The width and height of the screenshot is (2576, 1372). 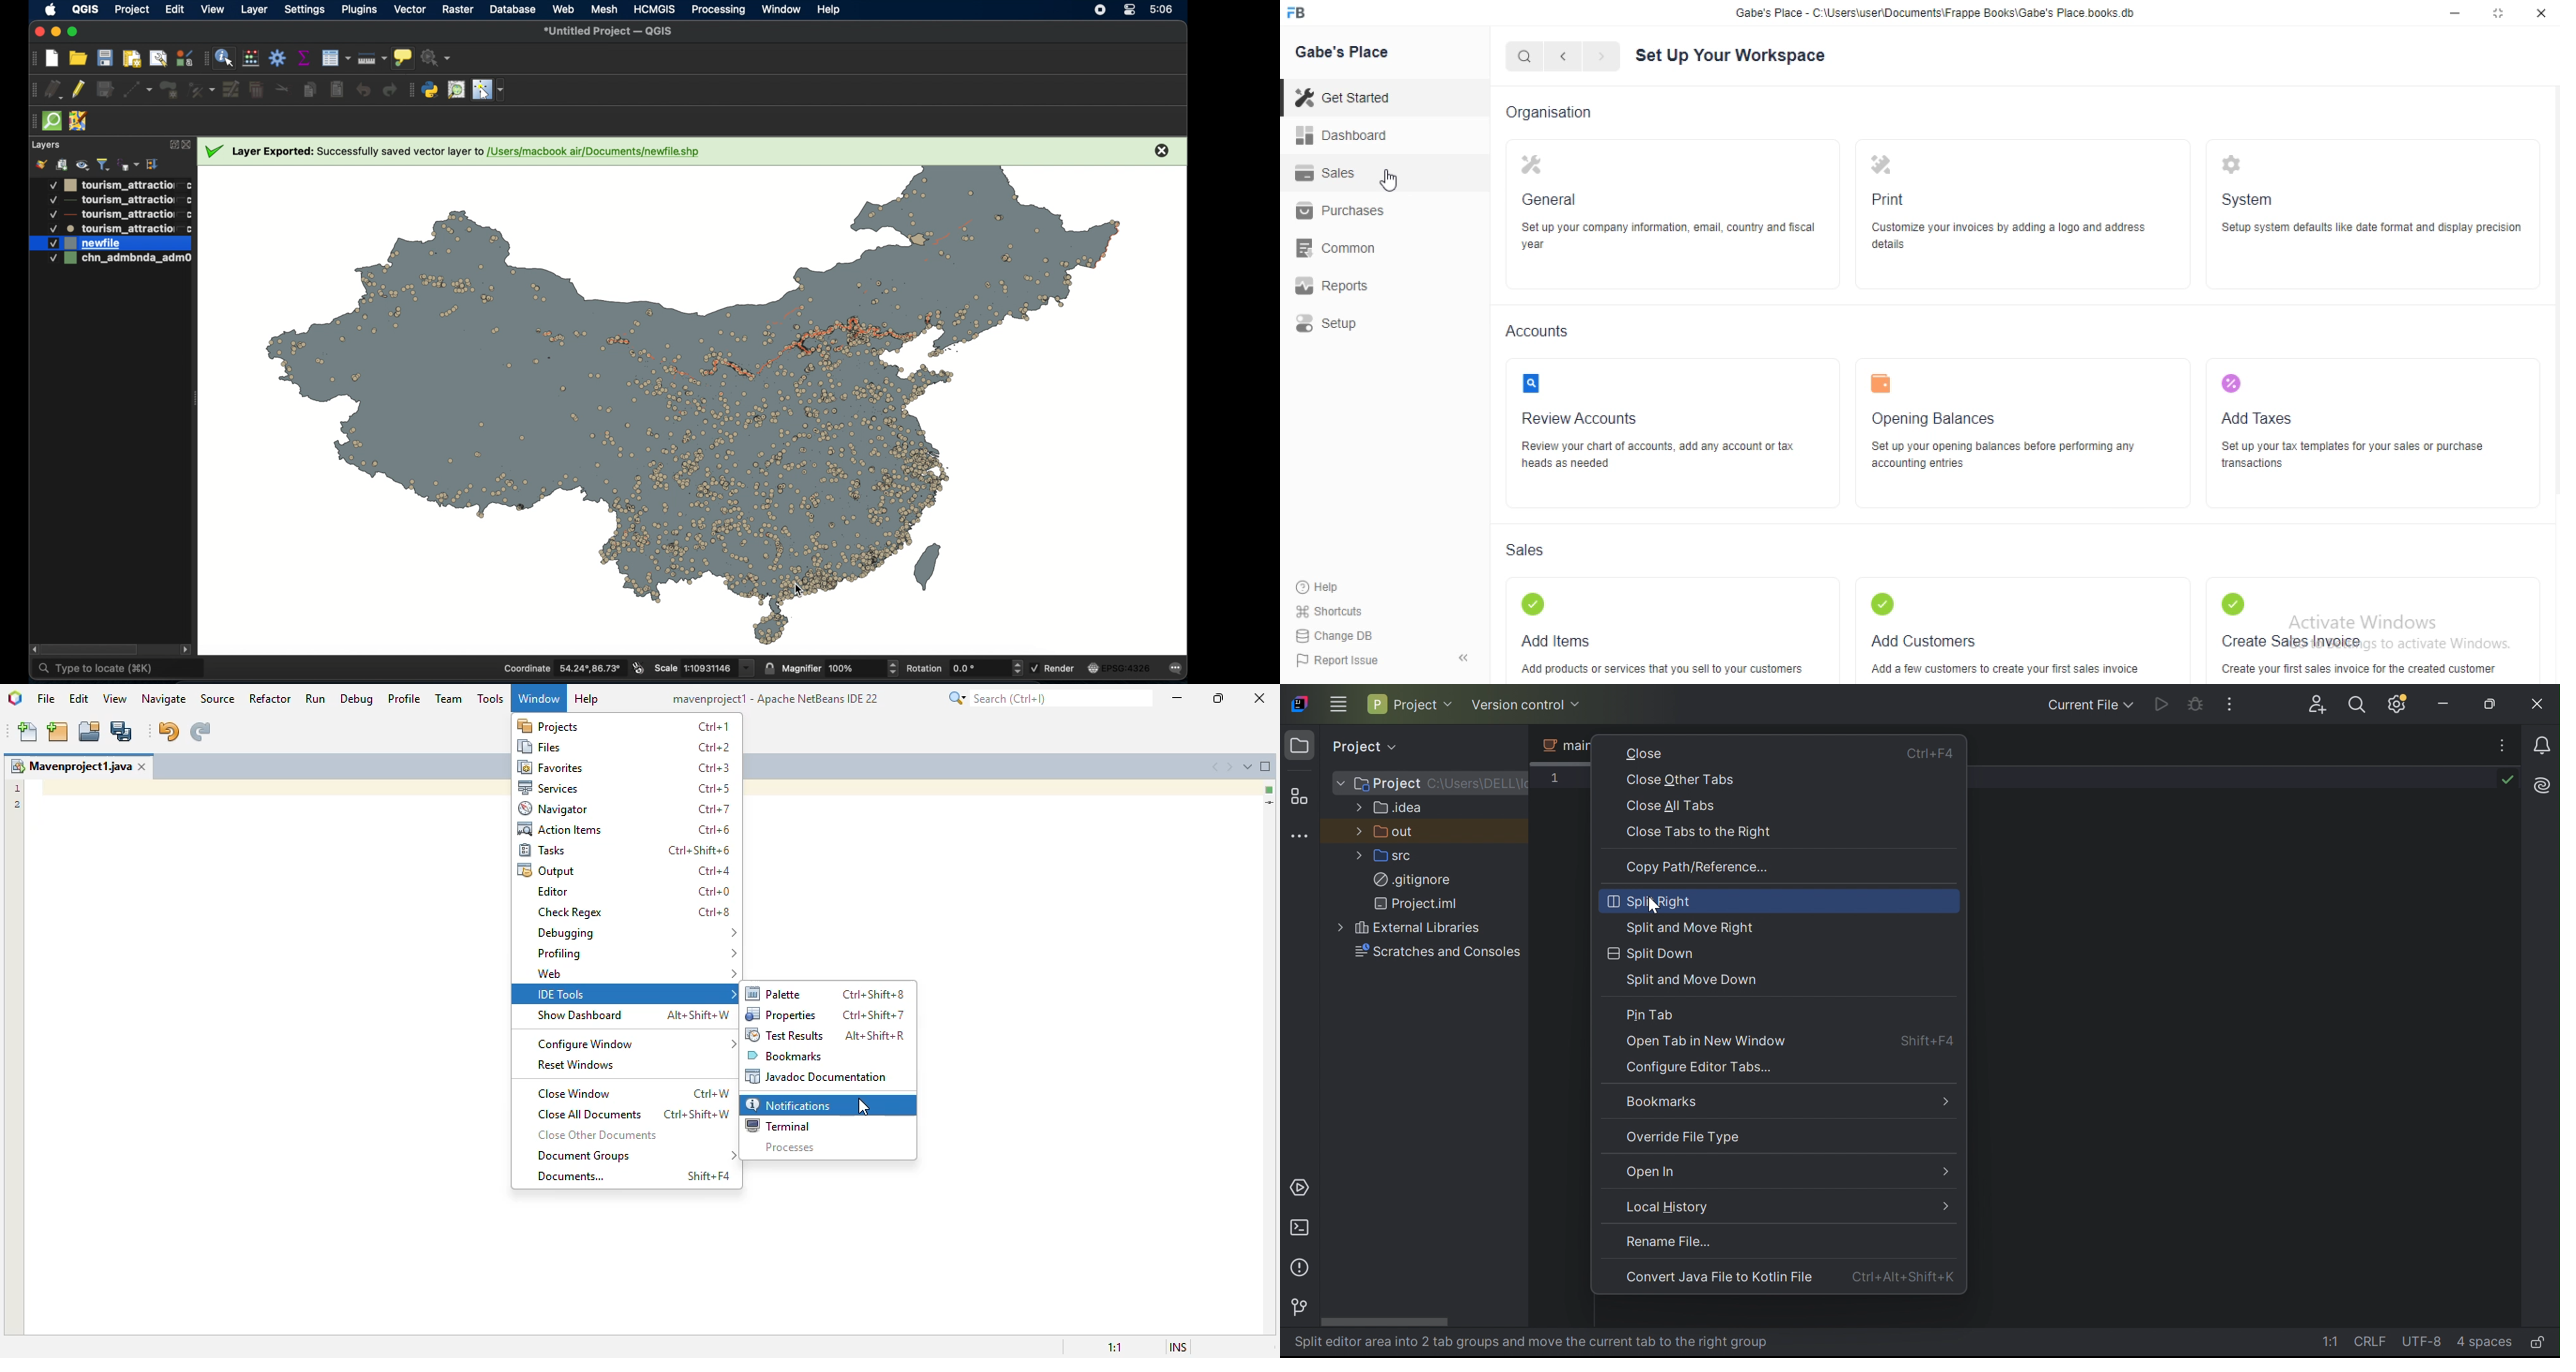 What do you see at coordinates (2004, 666) in the screenshot?
I see `Add a few customers to create your first sales invoice` at bounding box center [2004, 666].